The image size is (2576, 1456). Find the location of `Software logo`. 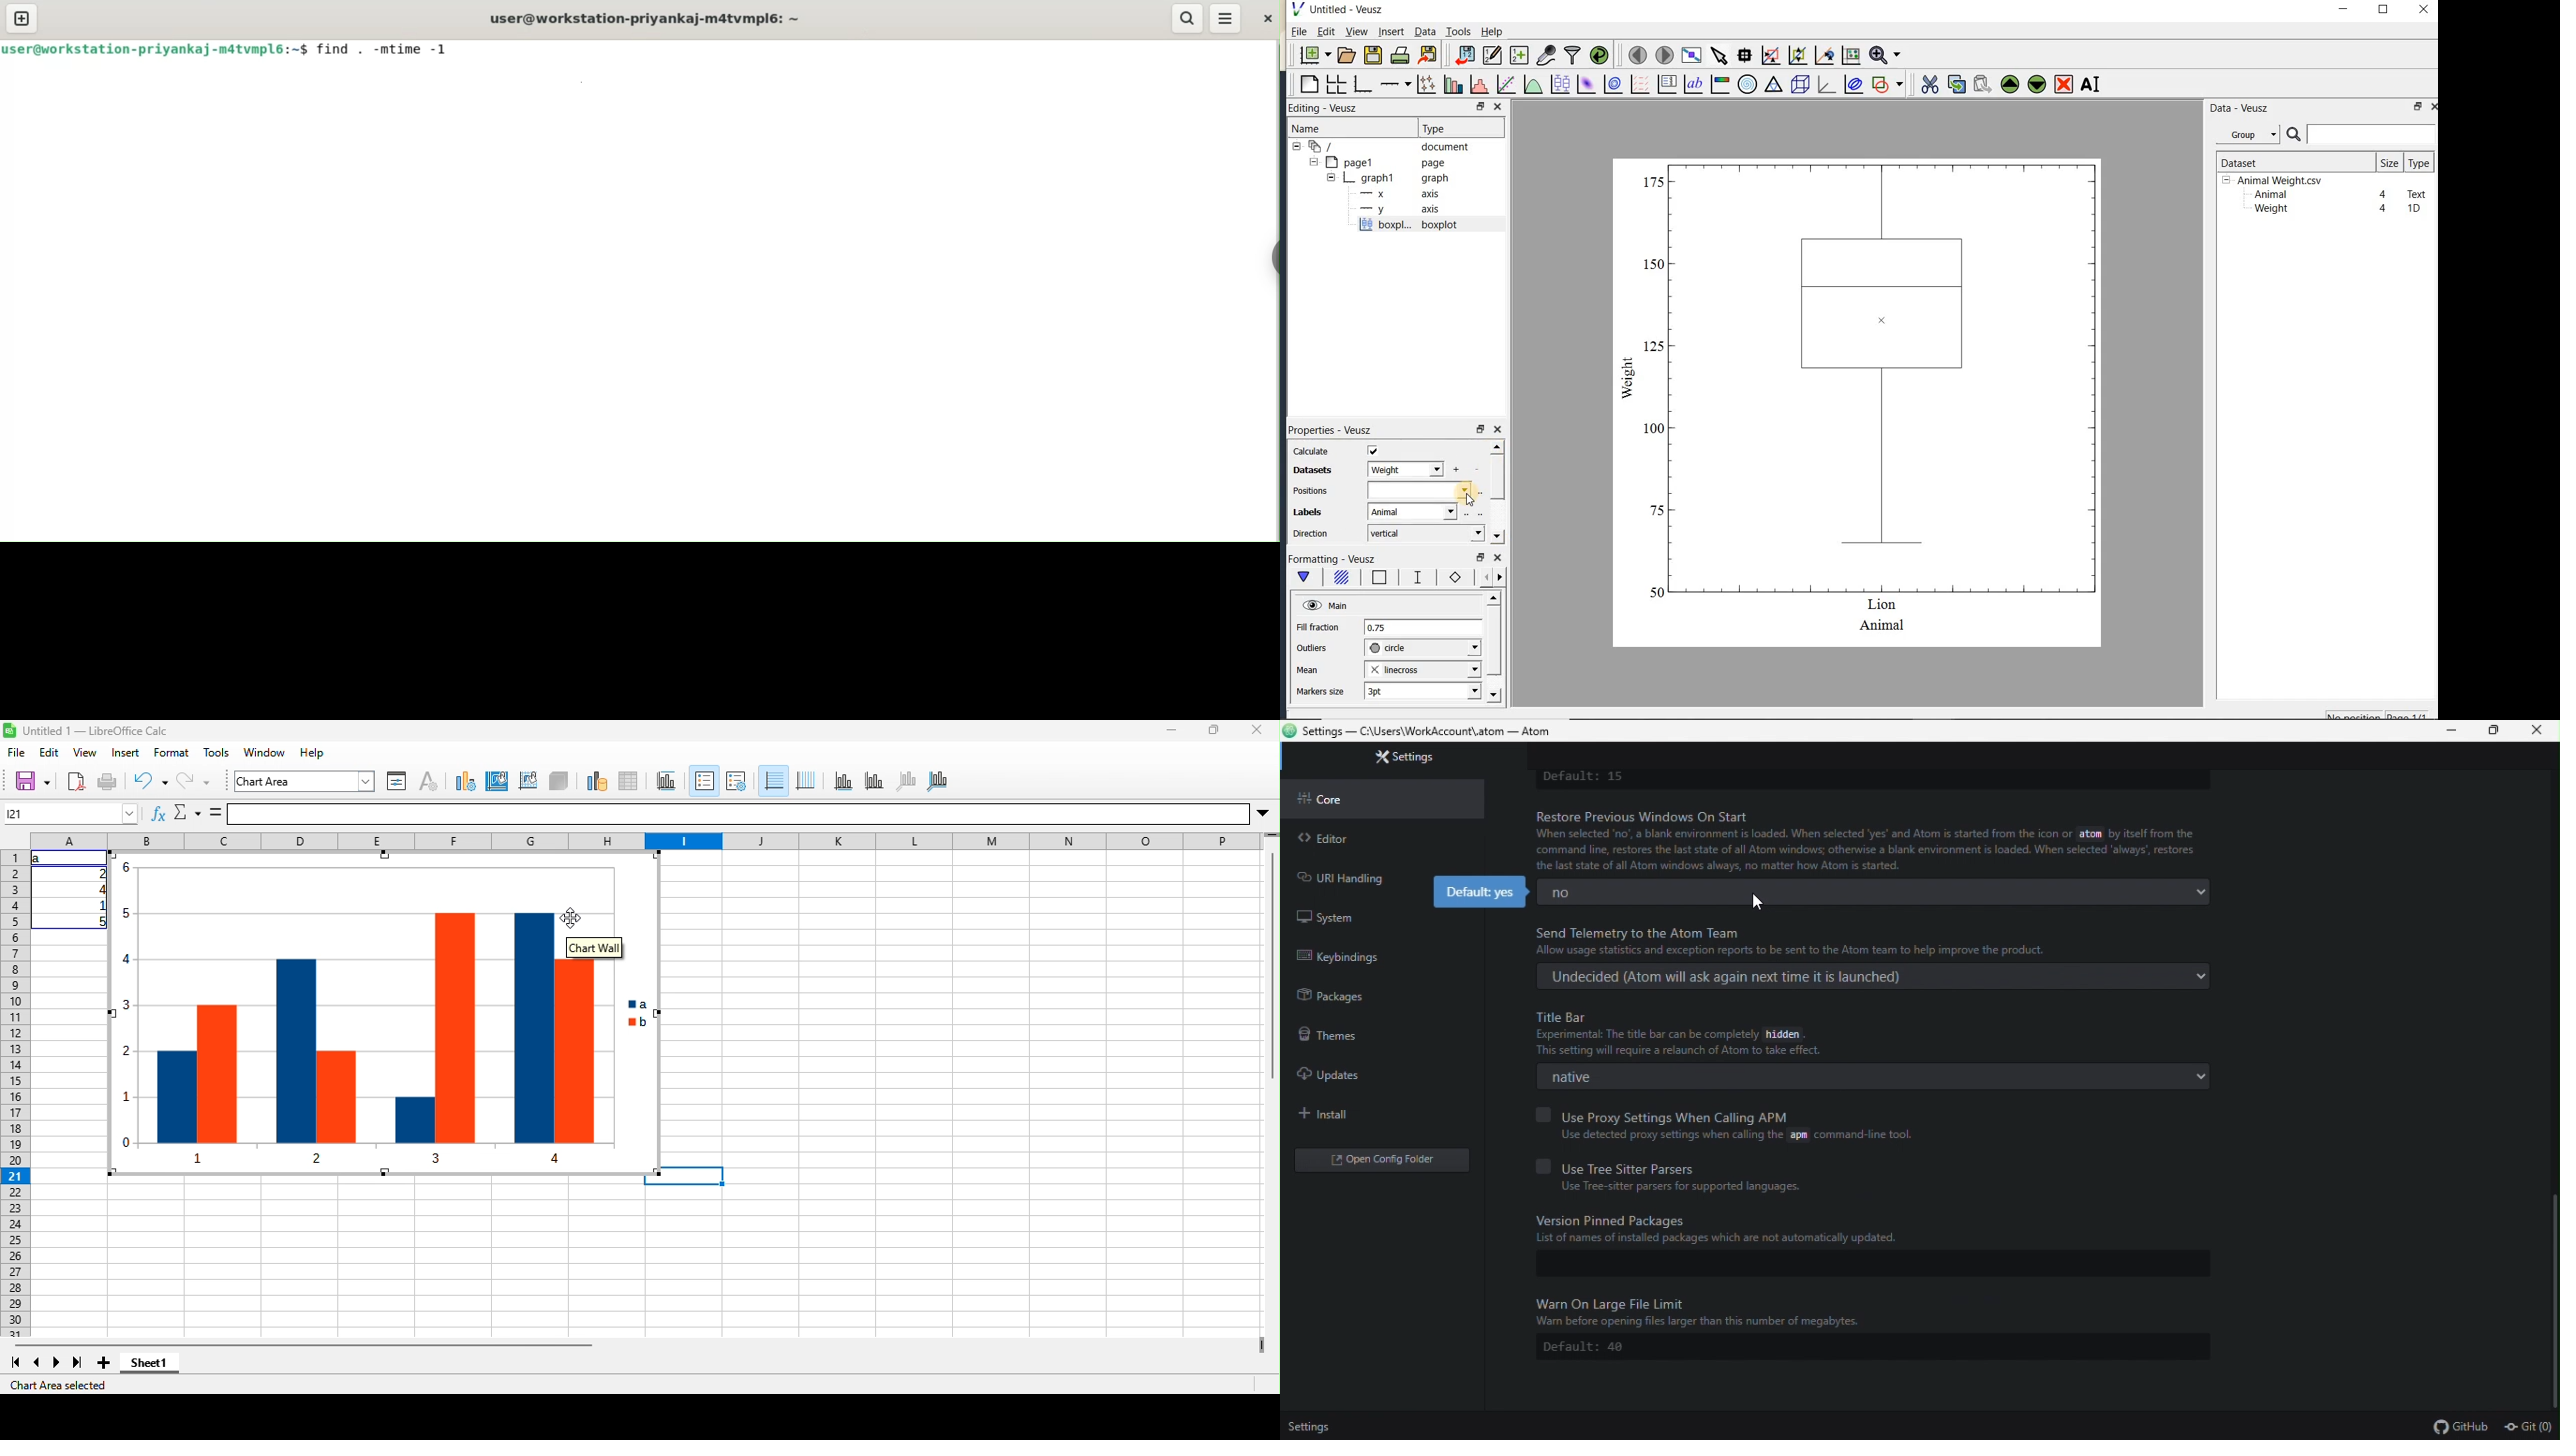

Software logo is located at coordinates (9, 730).